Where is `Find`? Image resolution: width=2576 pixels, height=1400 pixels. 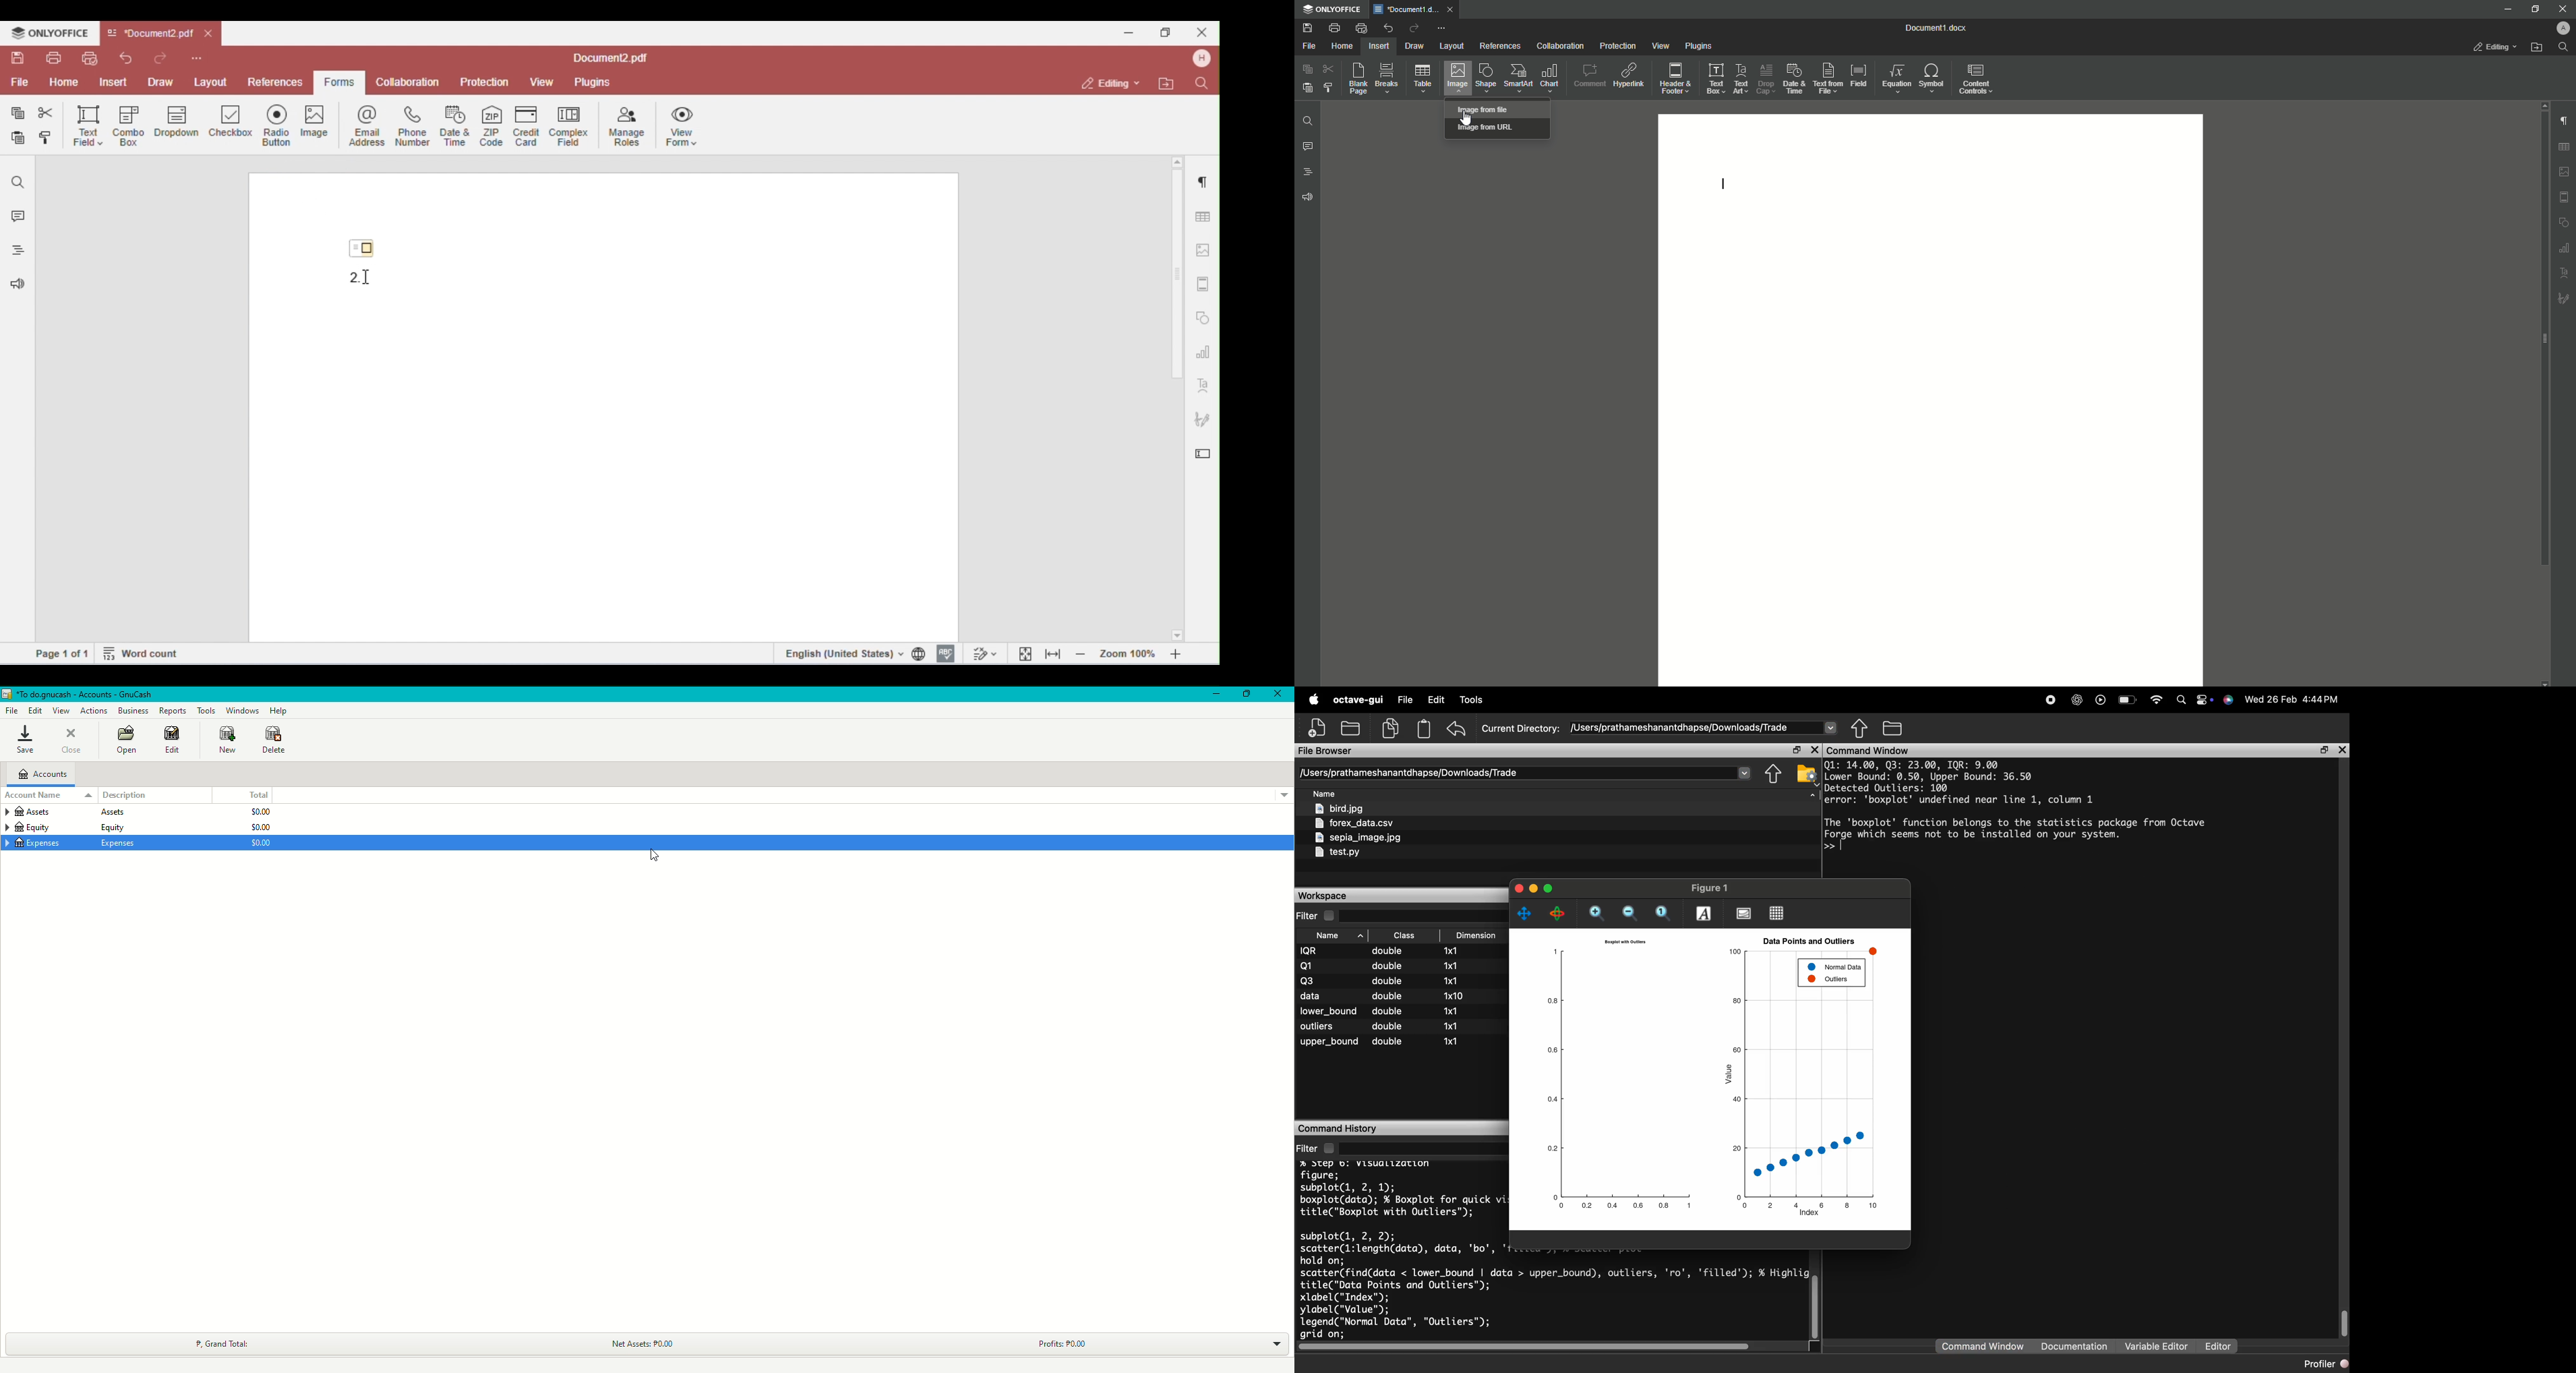
Find is located at coordinates (1308, 121).